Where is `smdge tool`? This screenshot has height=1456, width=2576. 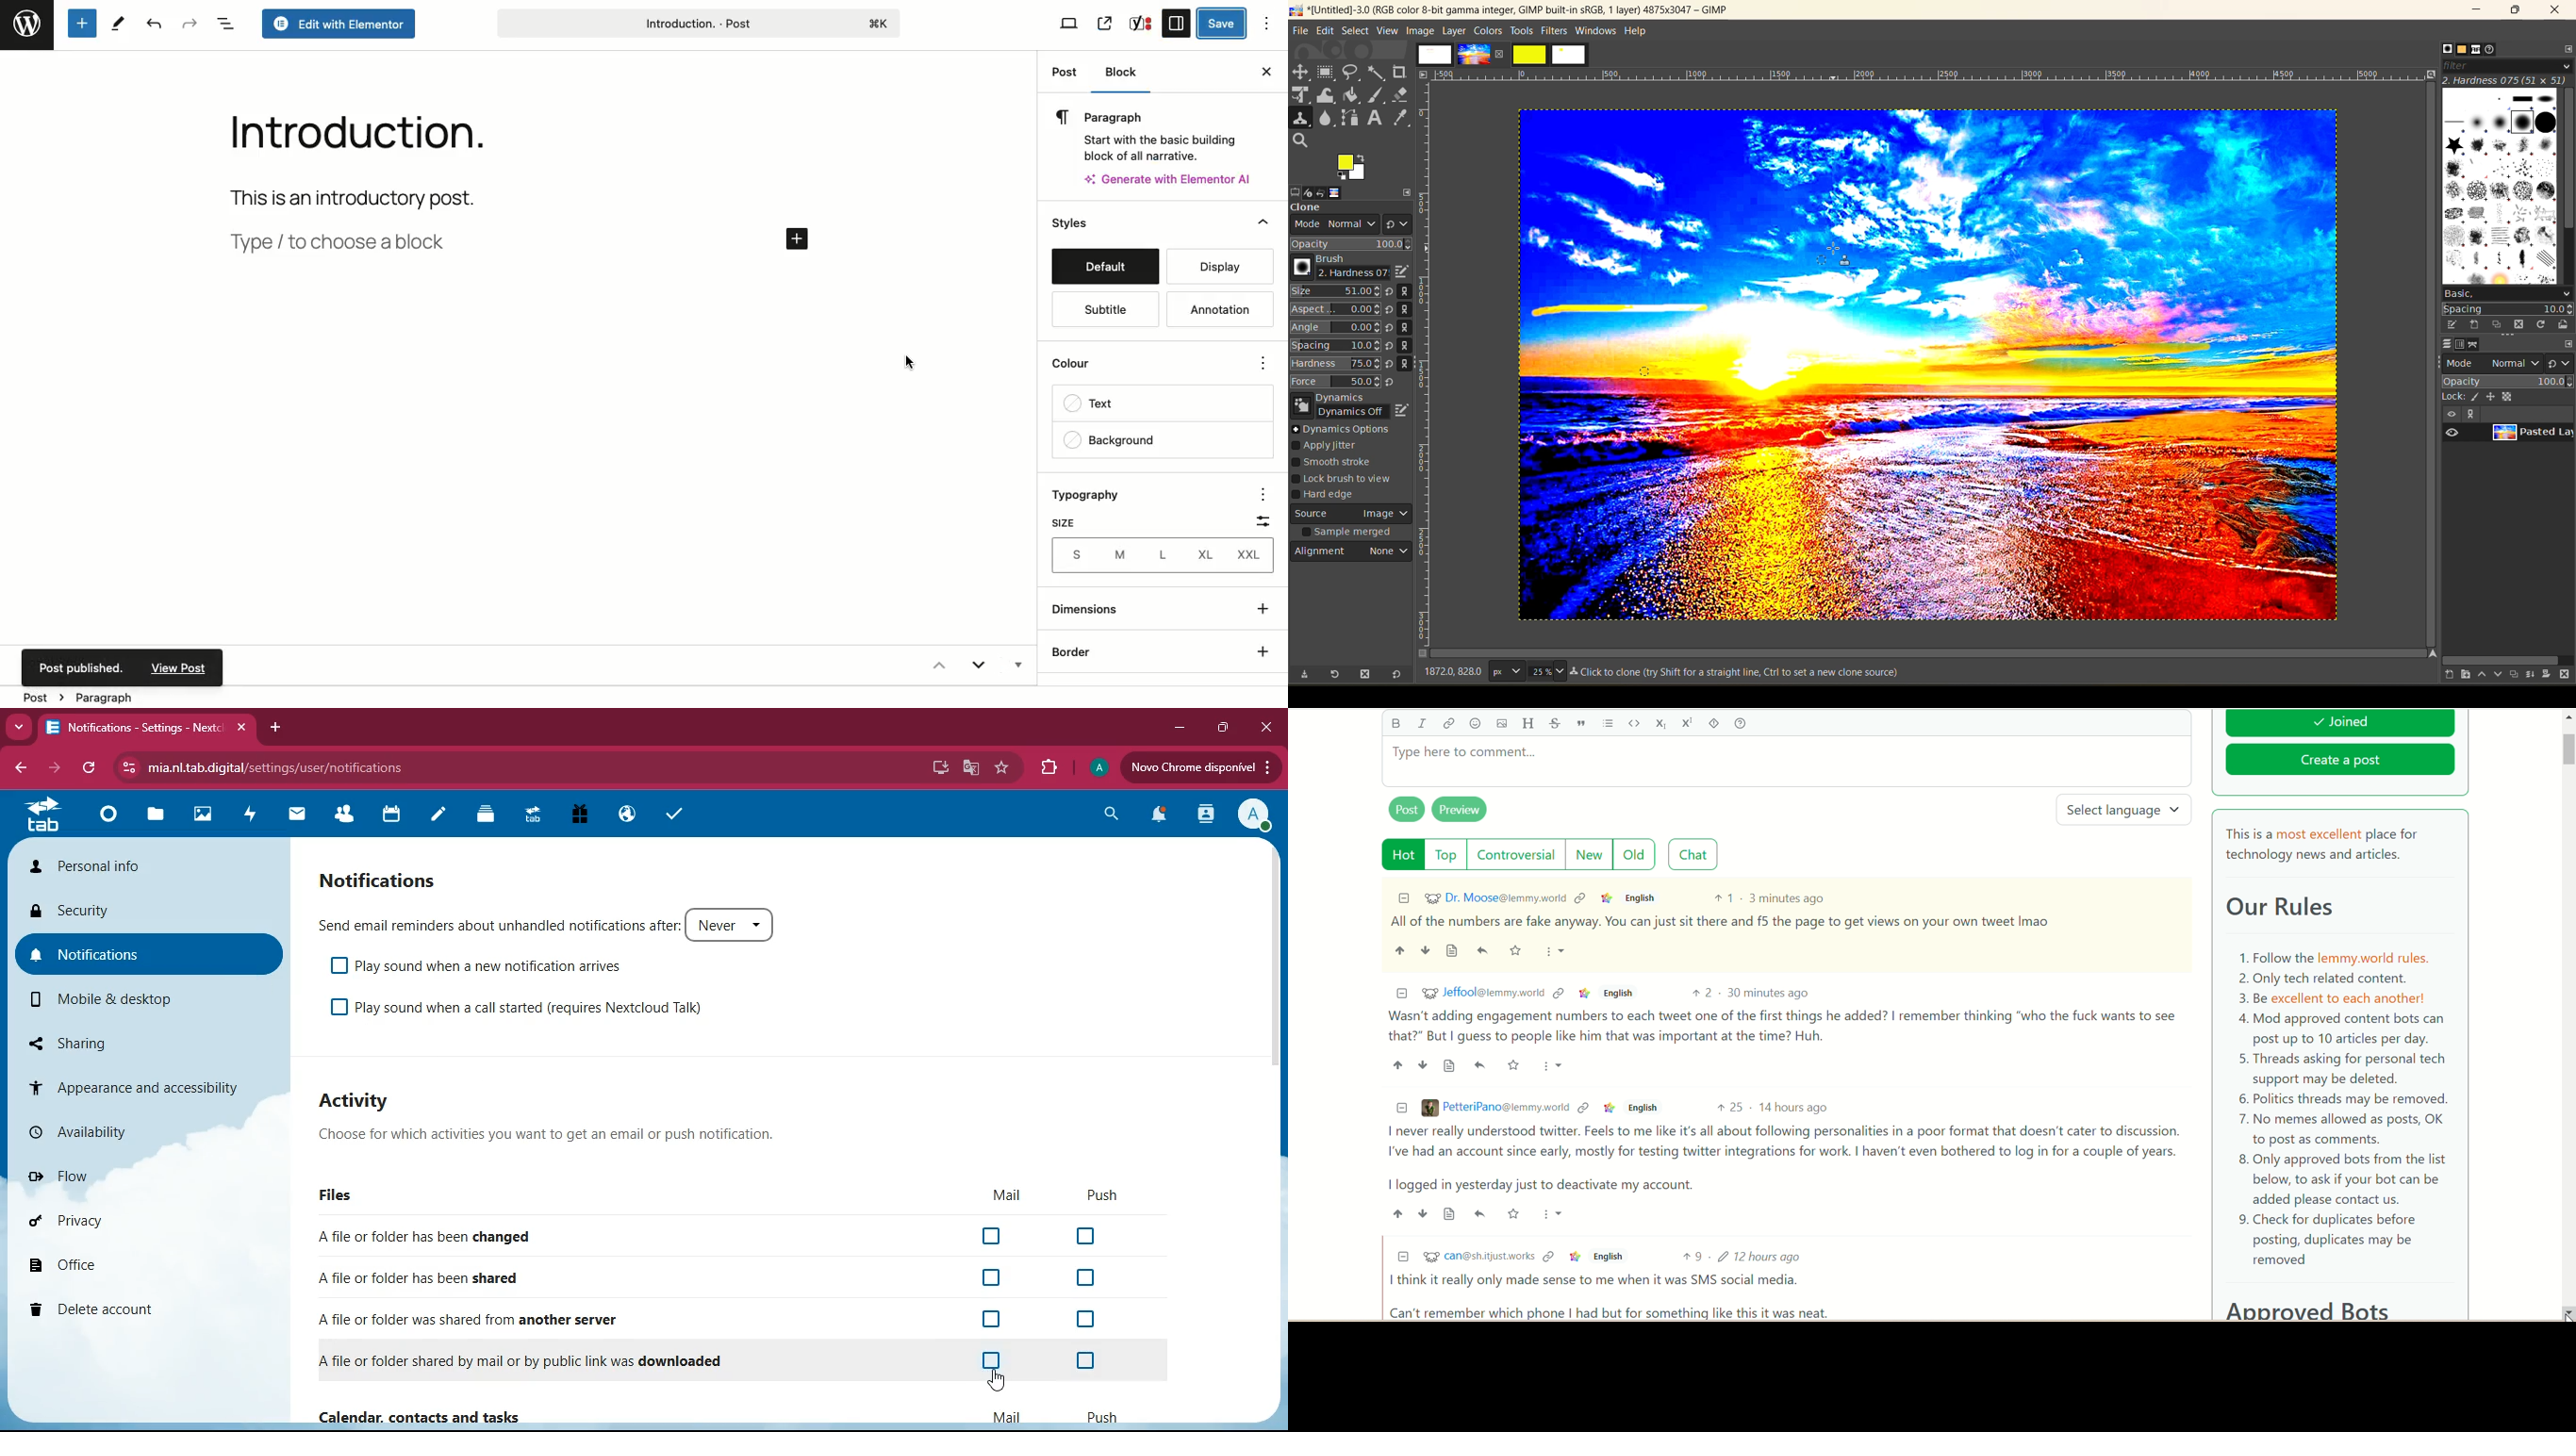 smdge tool is located at coordinates (1326, 119).